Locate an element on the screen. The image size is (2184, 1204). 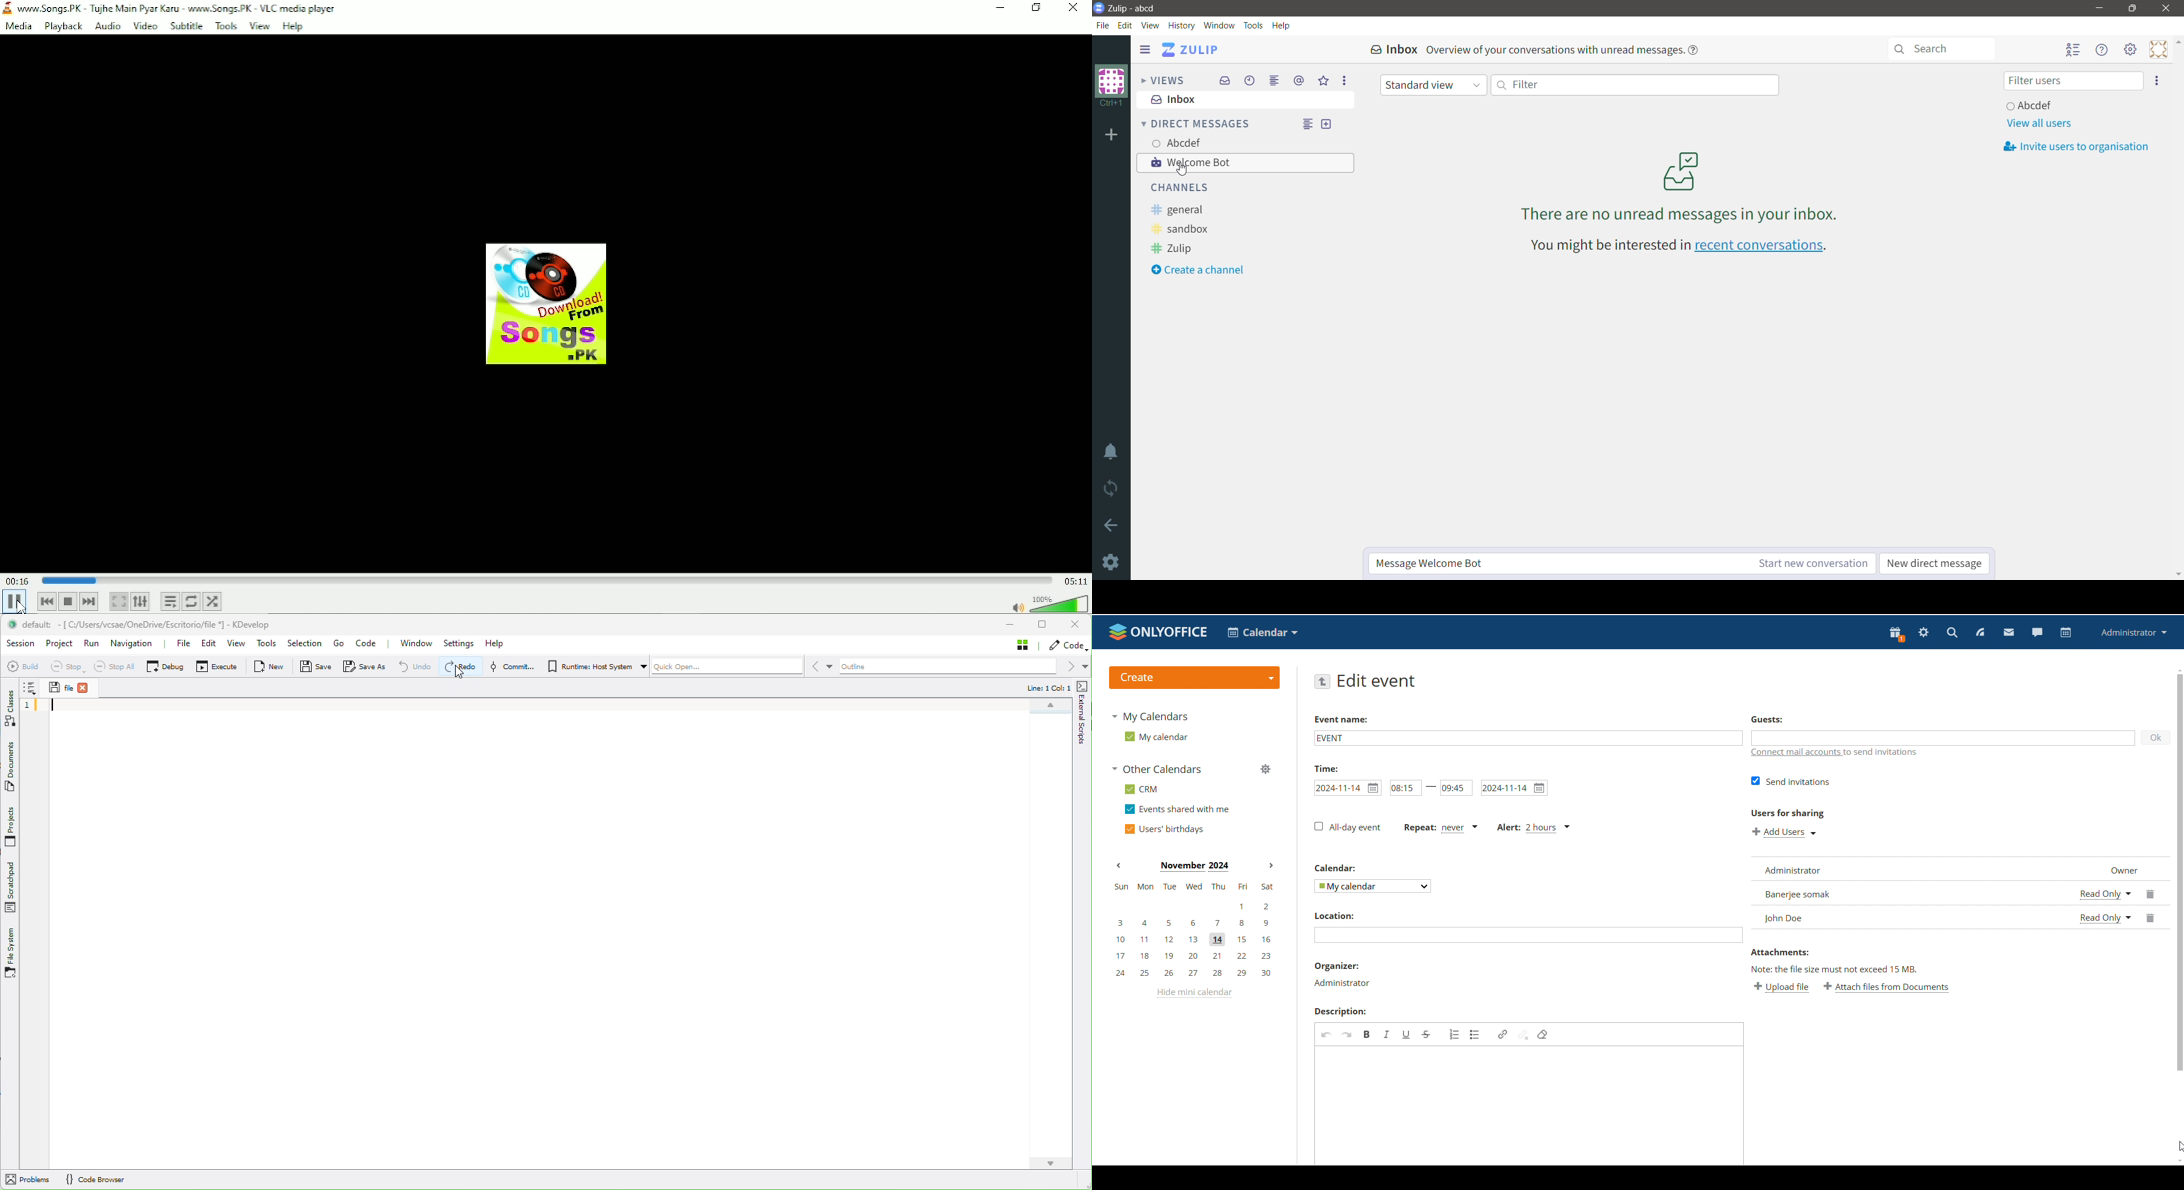
Help Menu is located at coordinates (2101, 51).